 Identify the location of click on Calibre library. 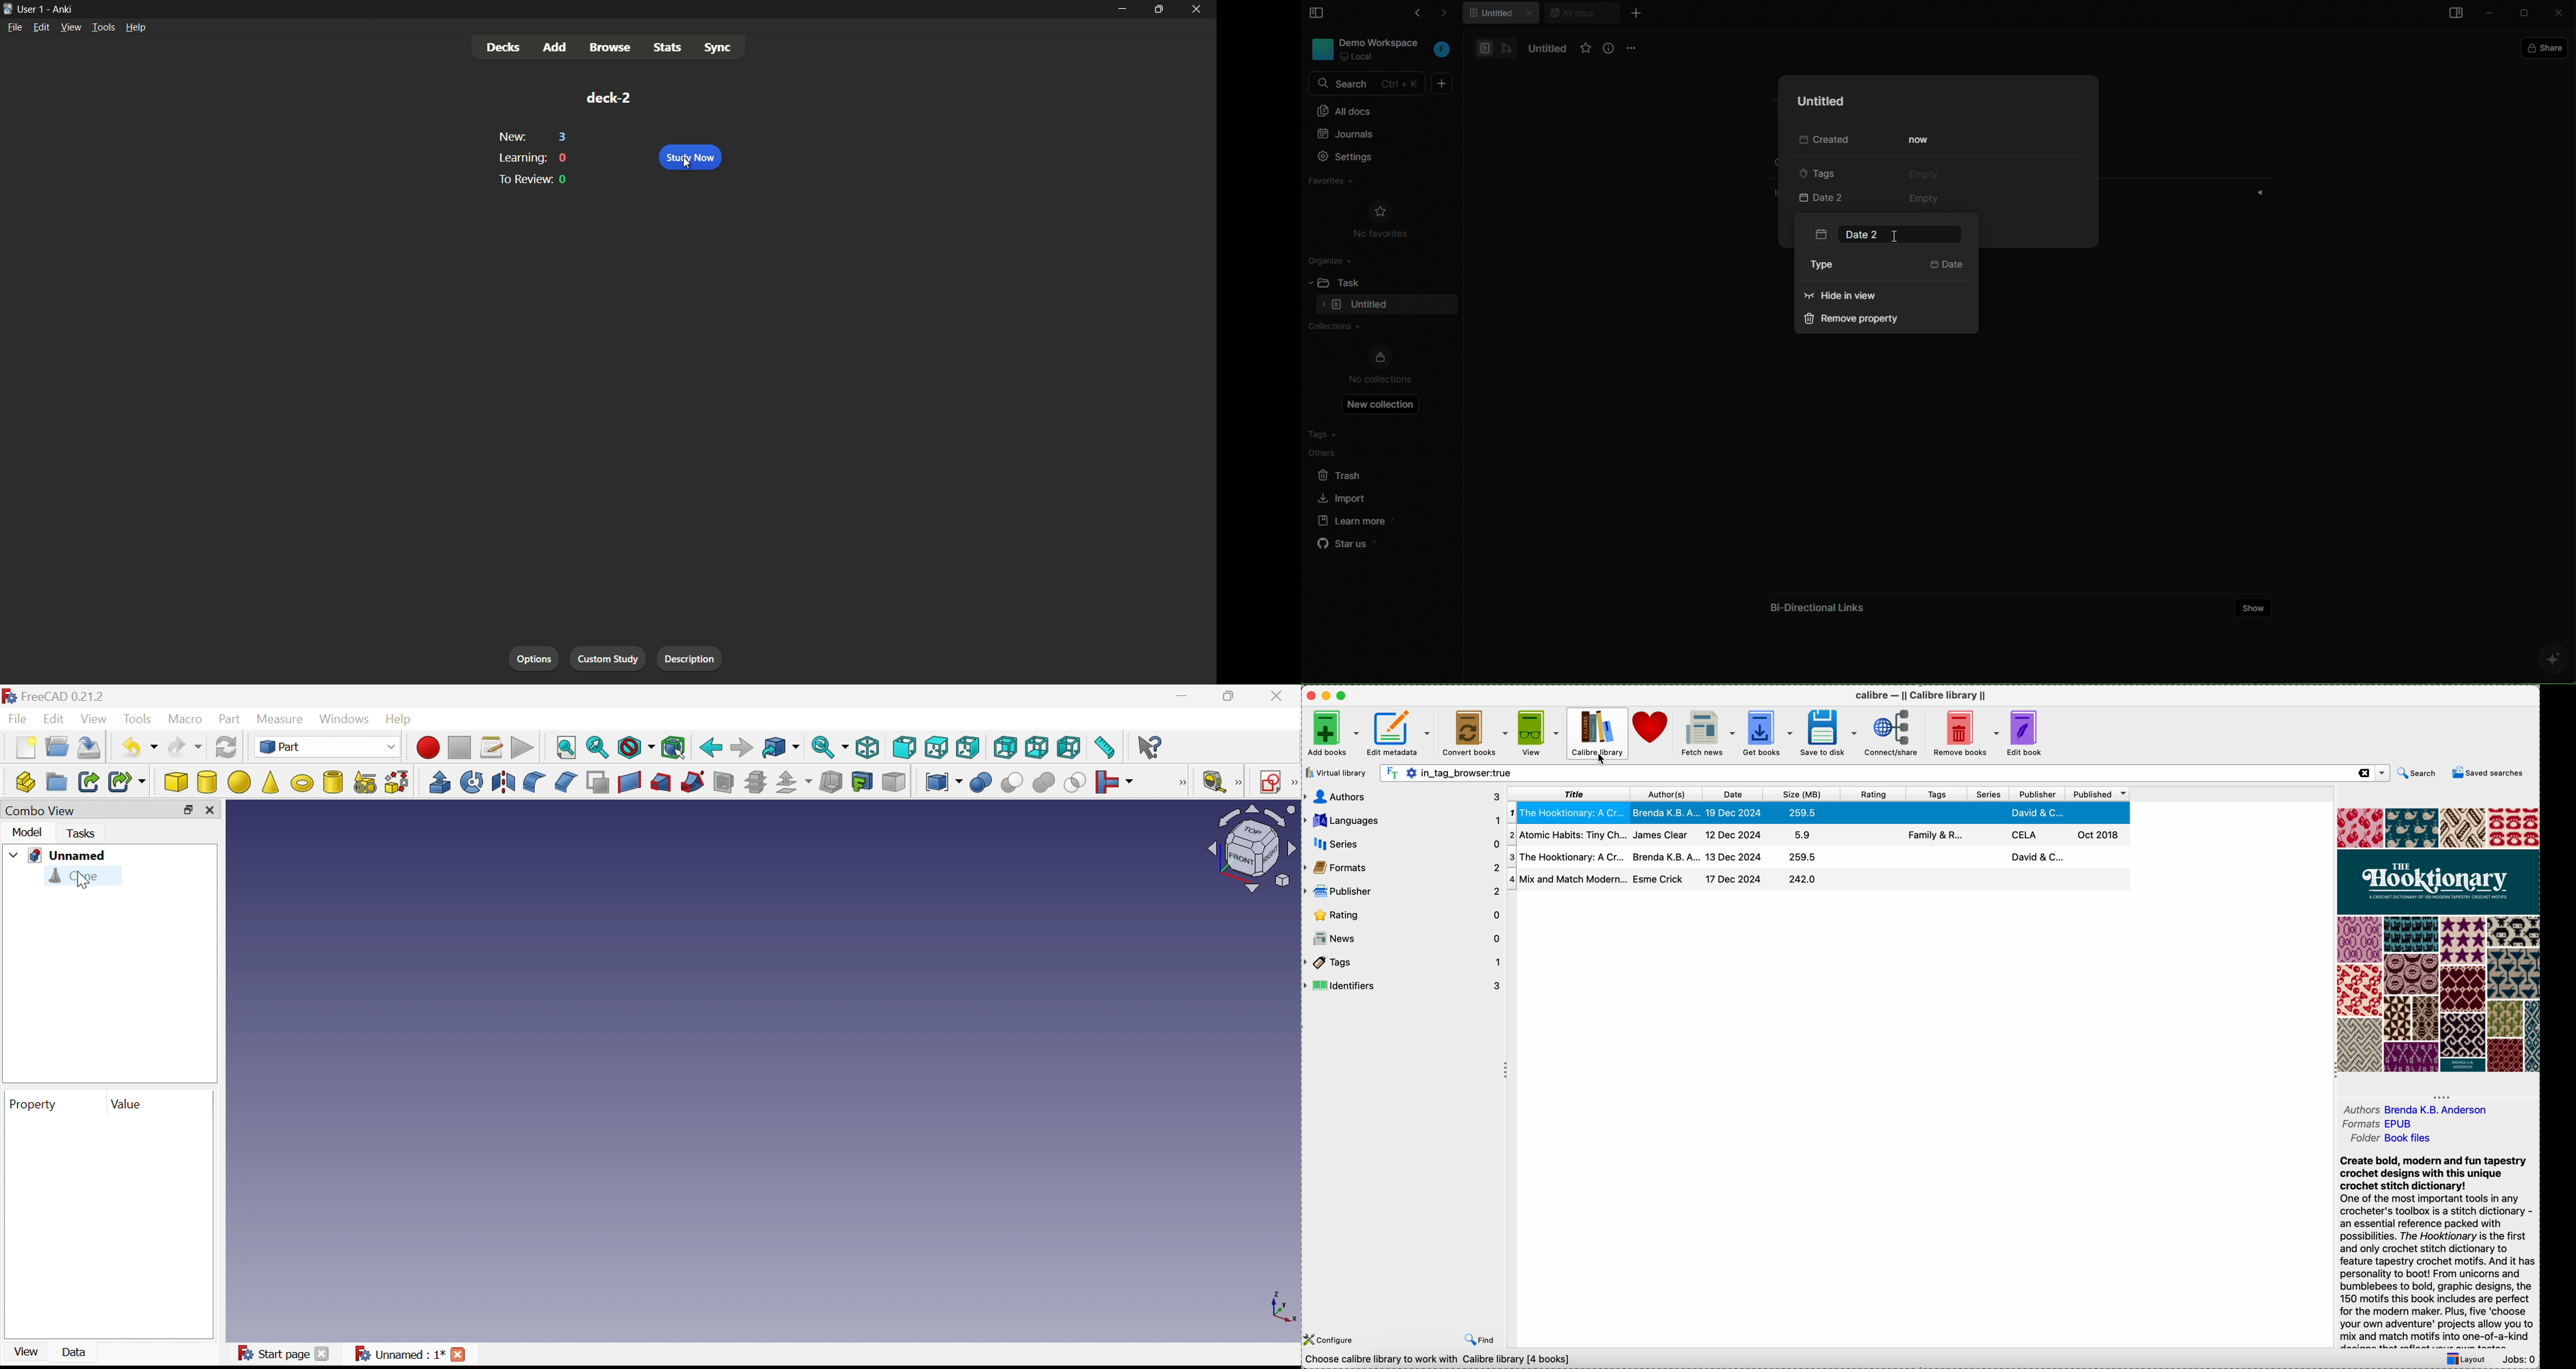
(1596, 733).